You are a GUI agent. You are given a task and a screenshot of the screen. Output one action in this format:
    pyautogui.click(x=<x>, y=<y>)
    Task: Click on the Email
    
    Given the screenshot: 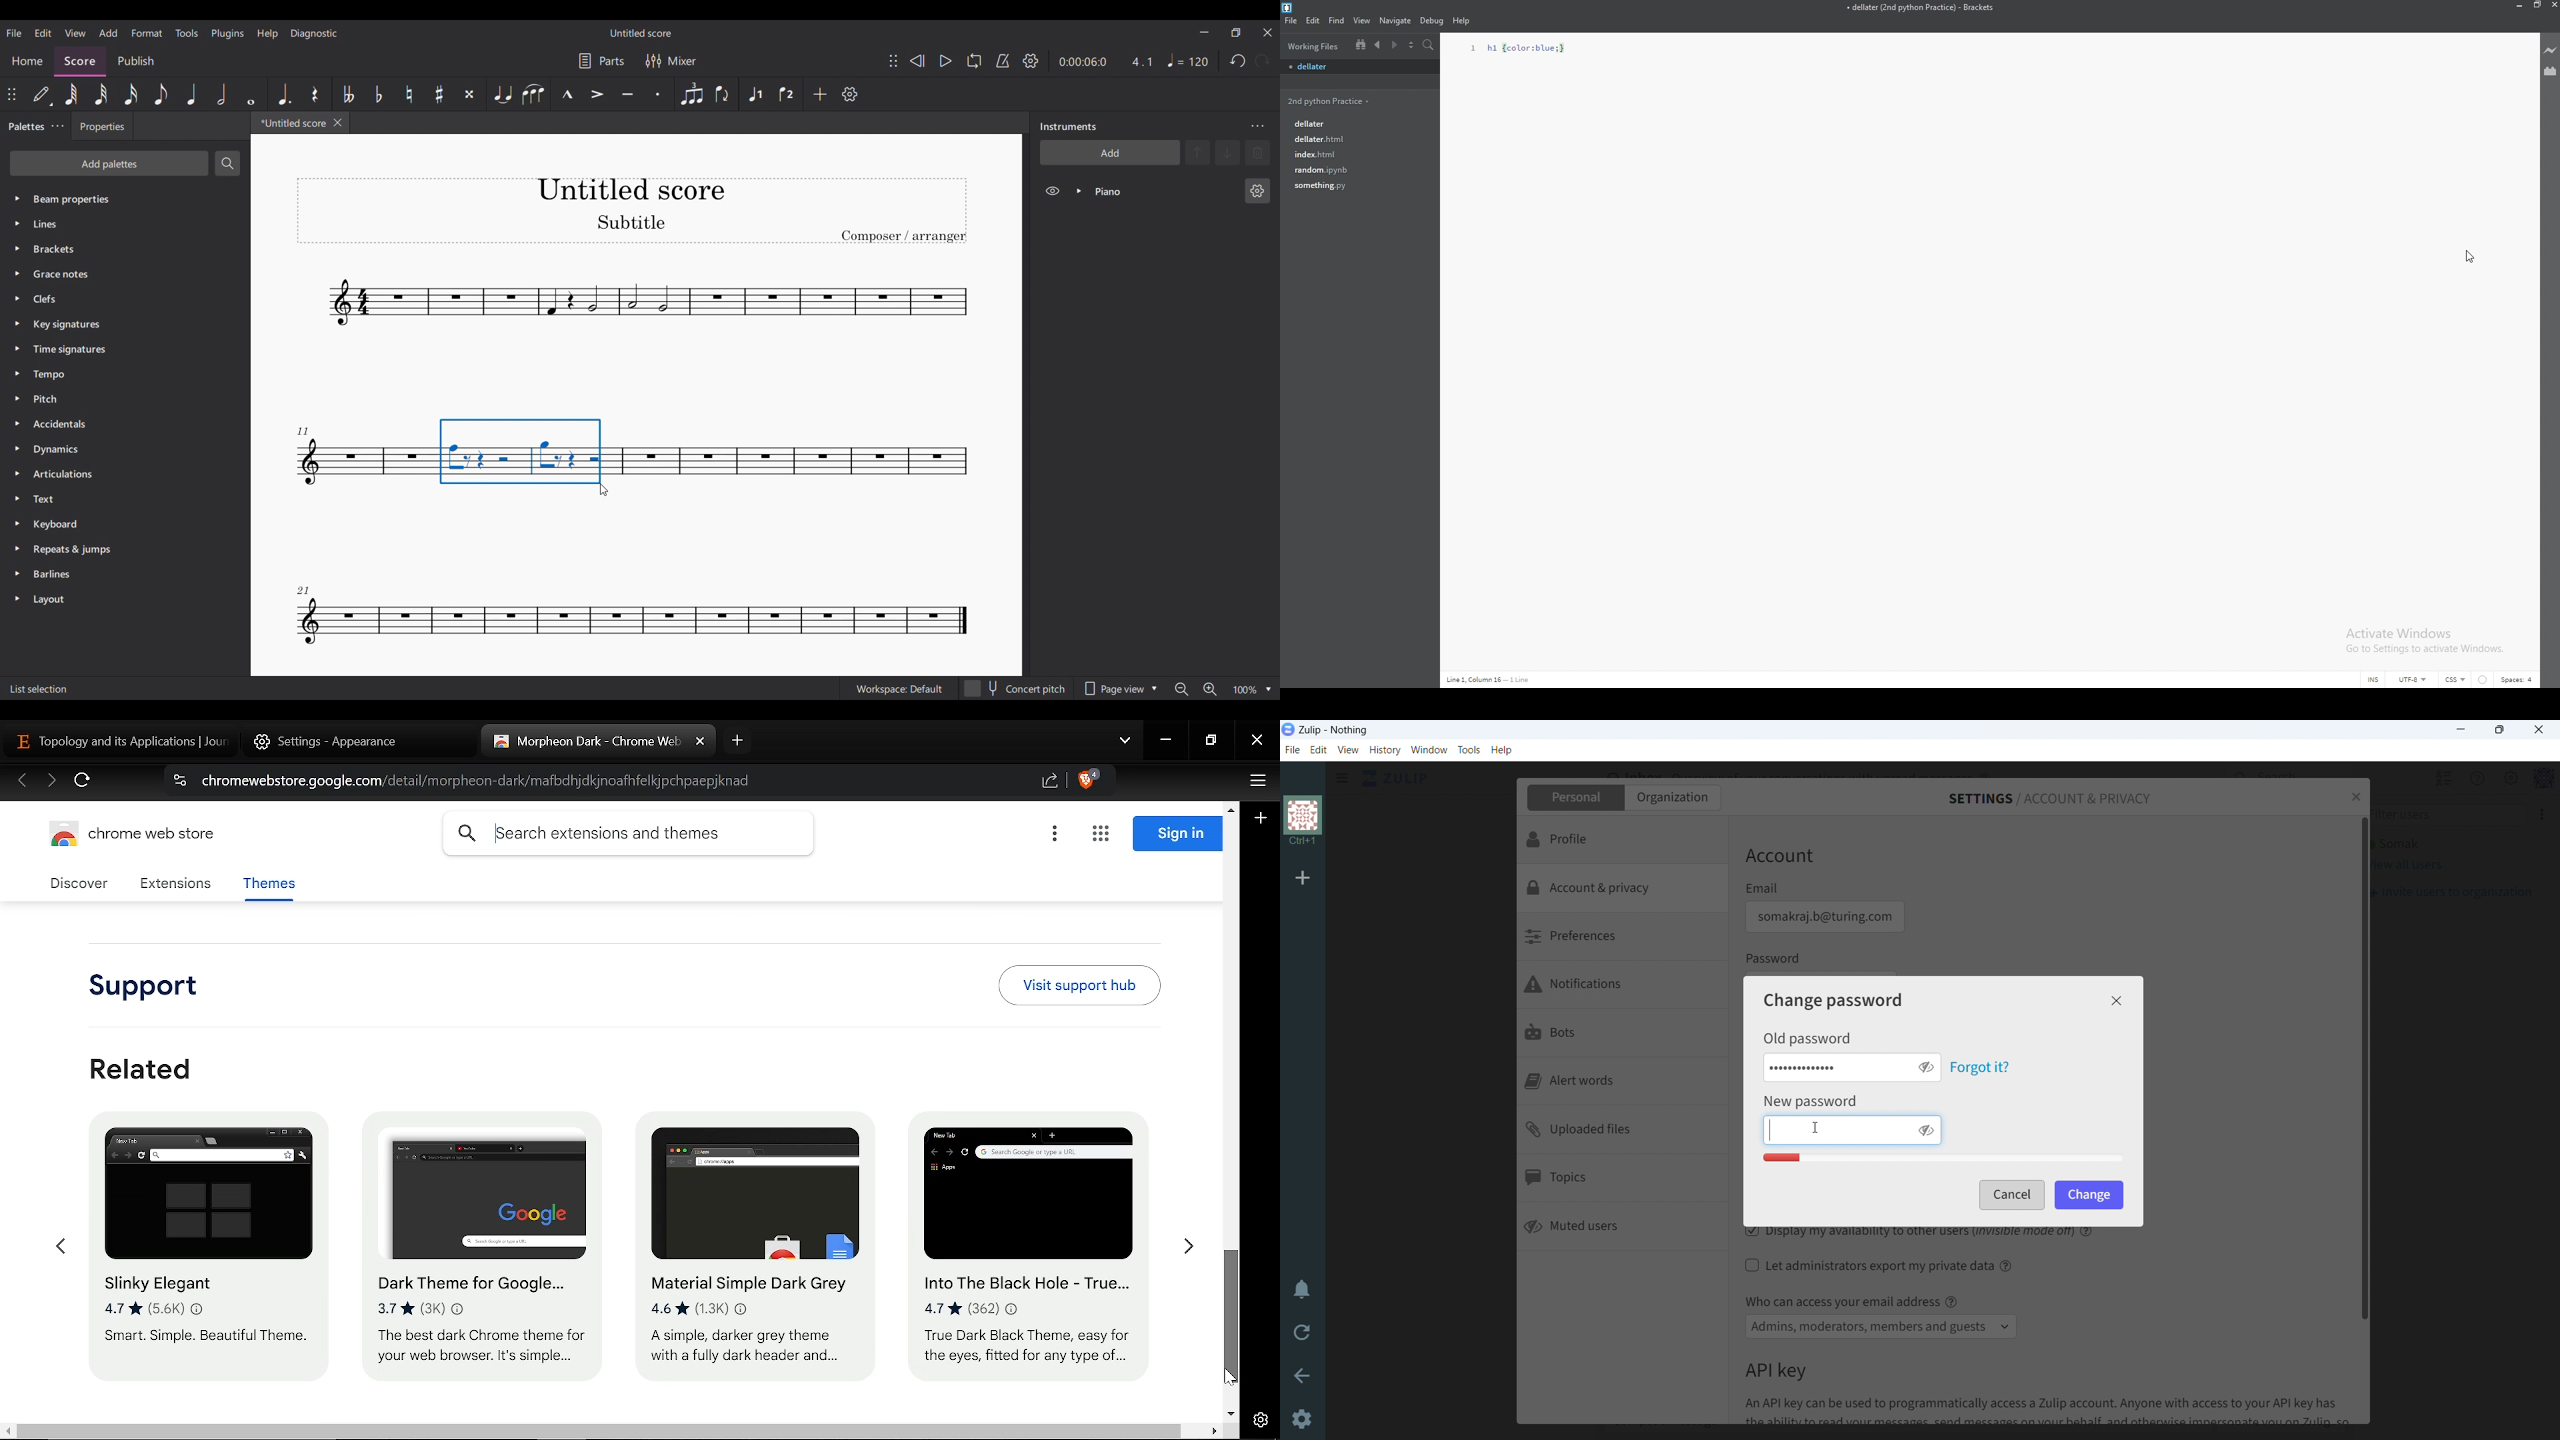 What is the action you would take?
    pyautogui.click(x=1763, y=888)
    